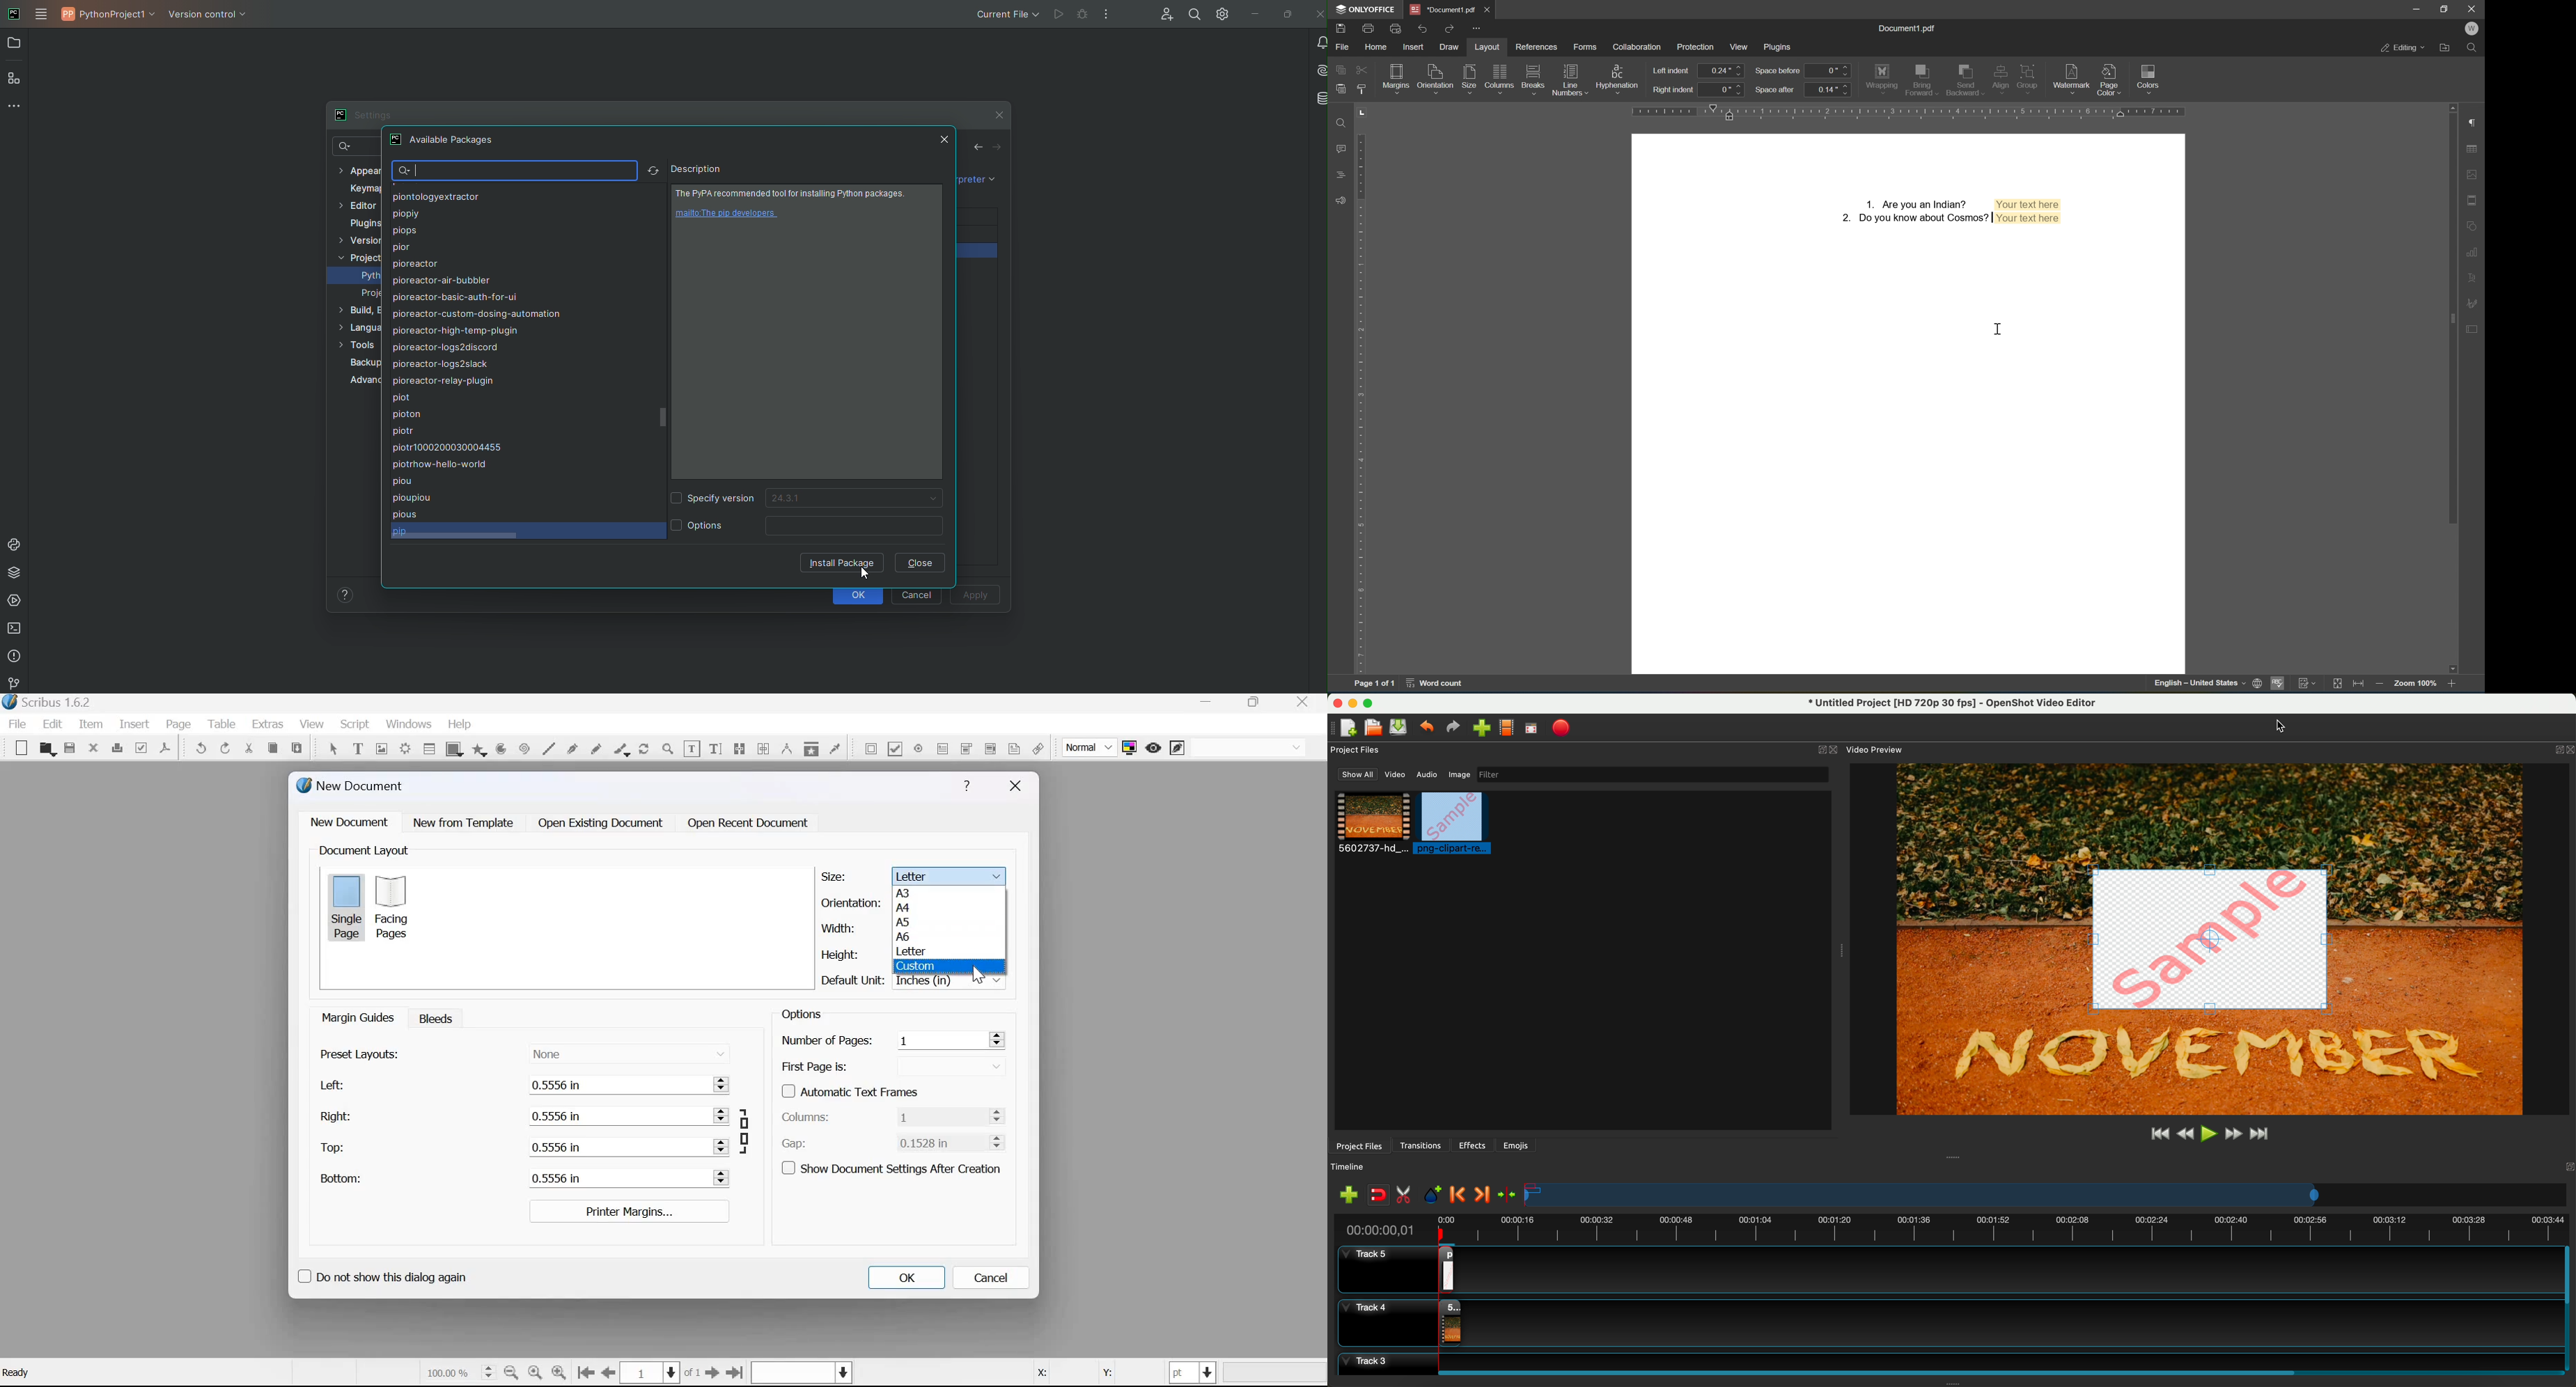  I want to click on preview mode, so click(1153, 747).